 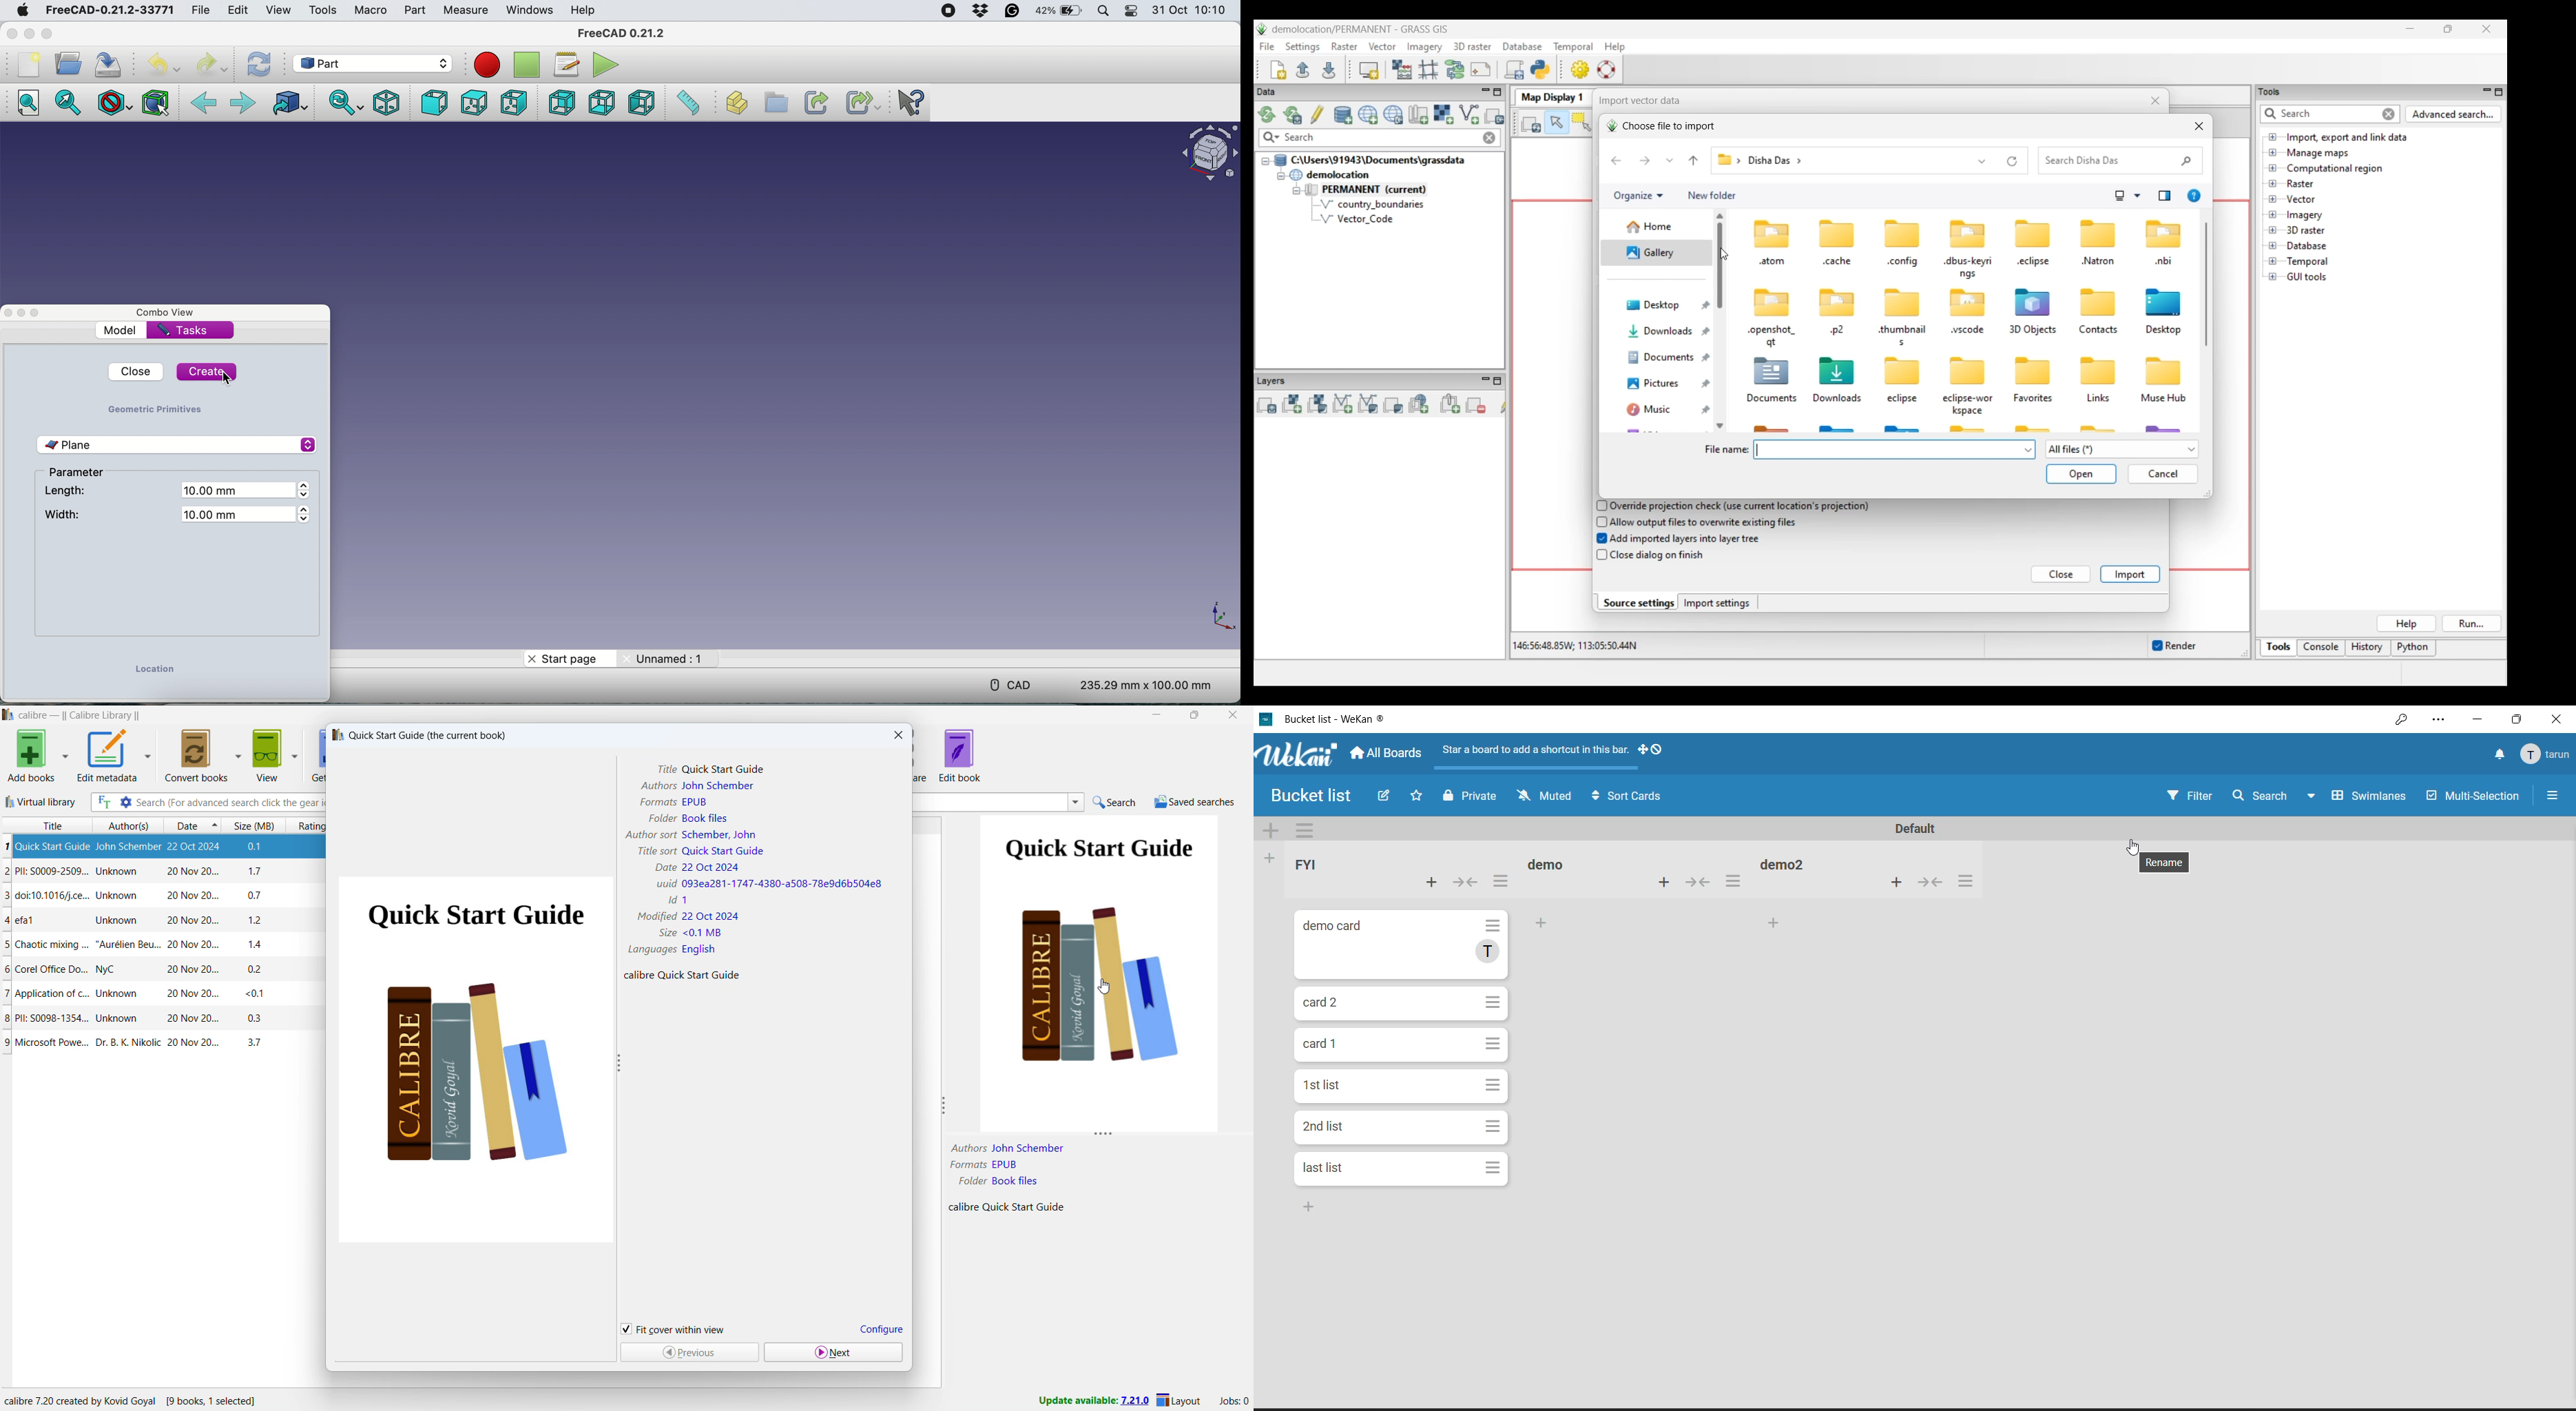 What do you see at coordinates (711, 916) in the screenshot?
I see `22 Oct 2024` at bounding box center [711, 916].